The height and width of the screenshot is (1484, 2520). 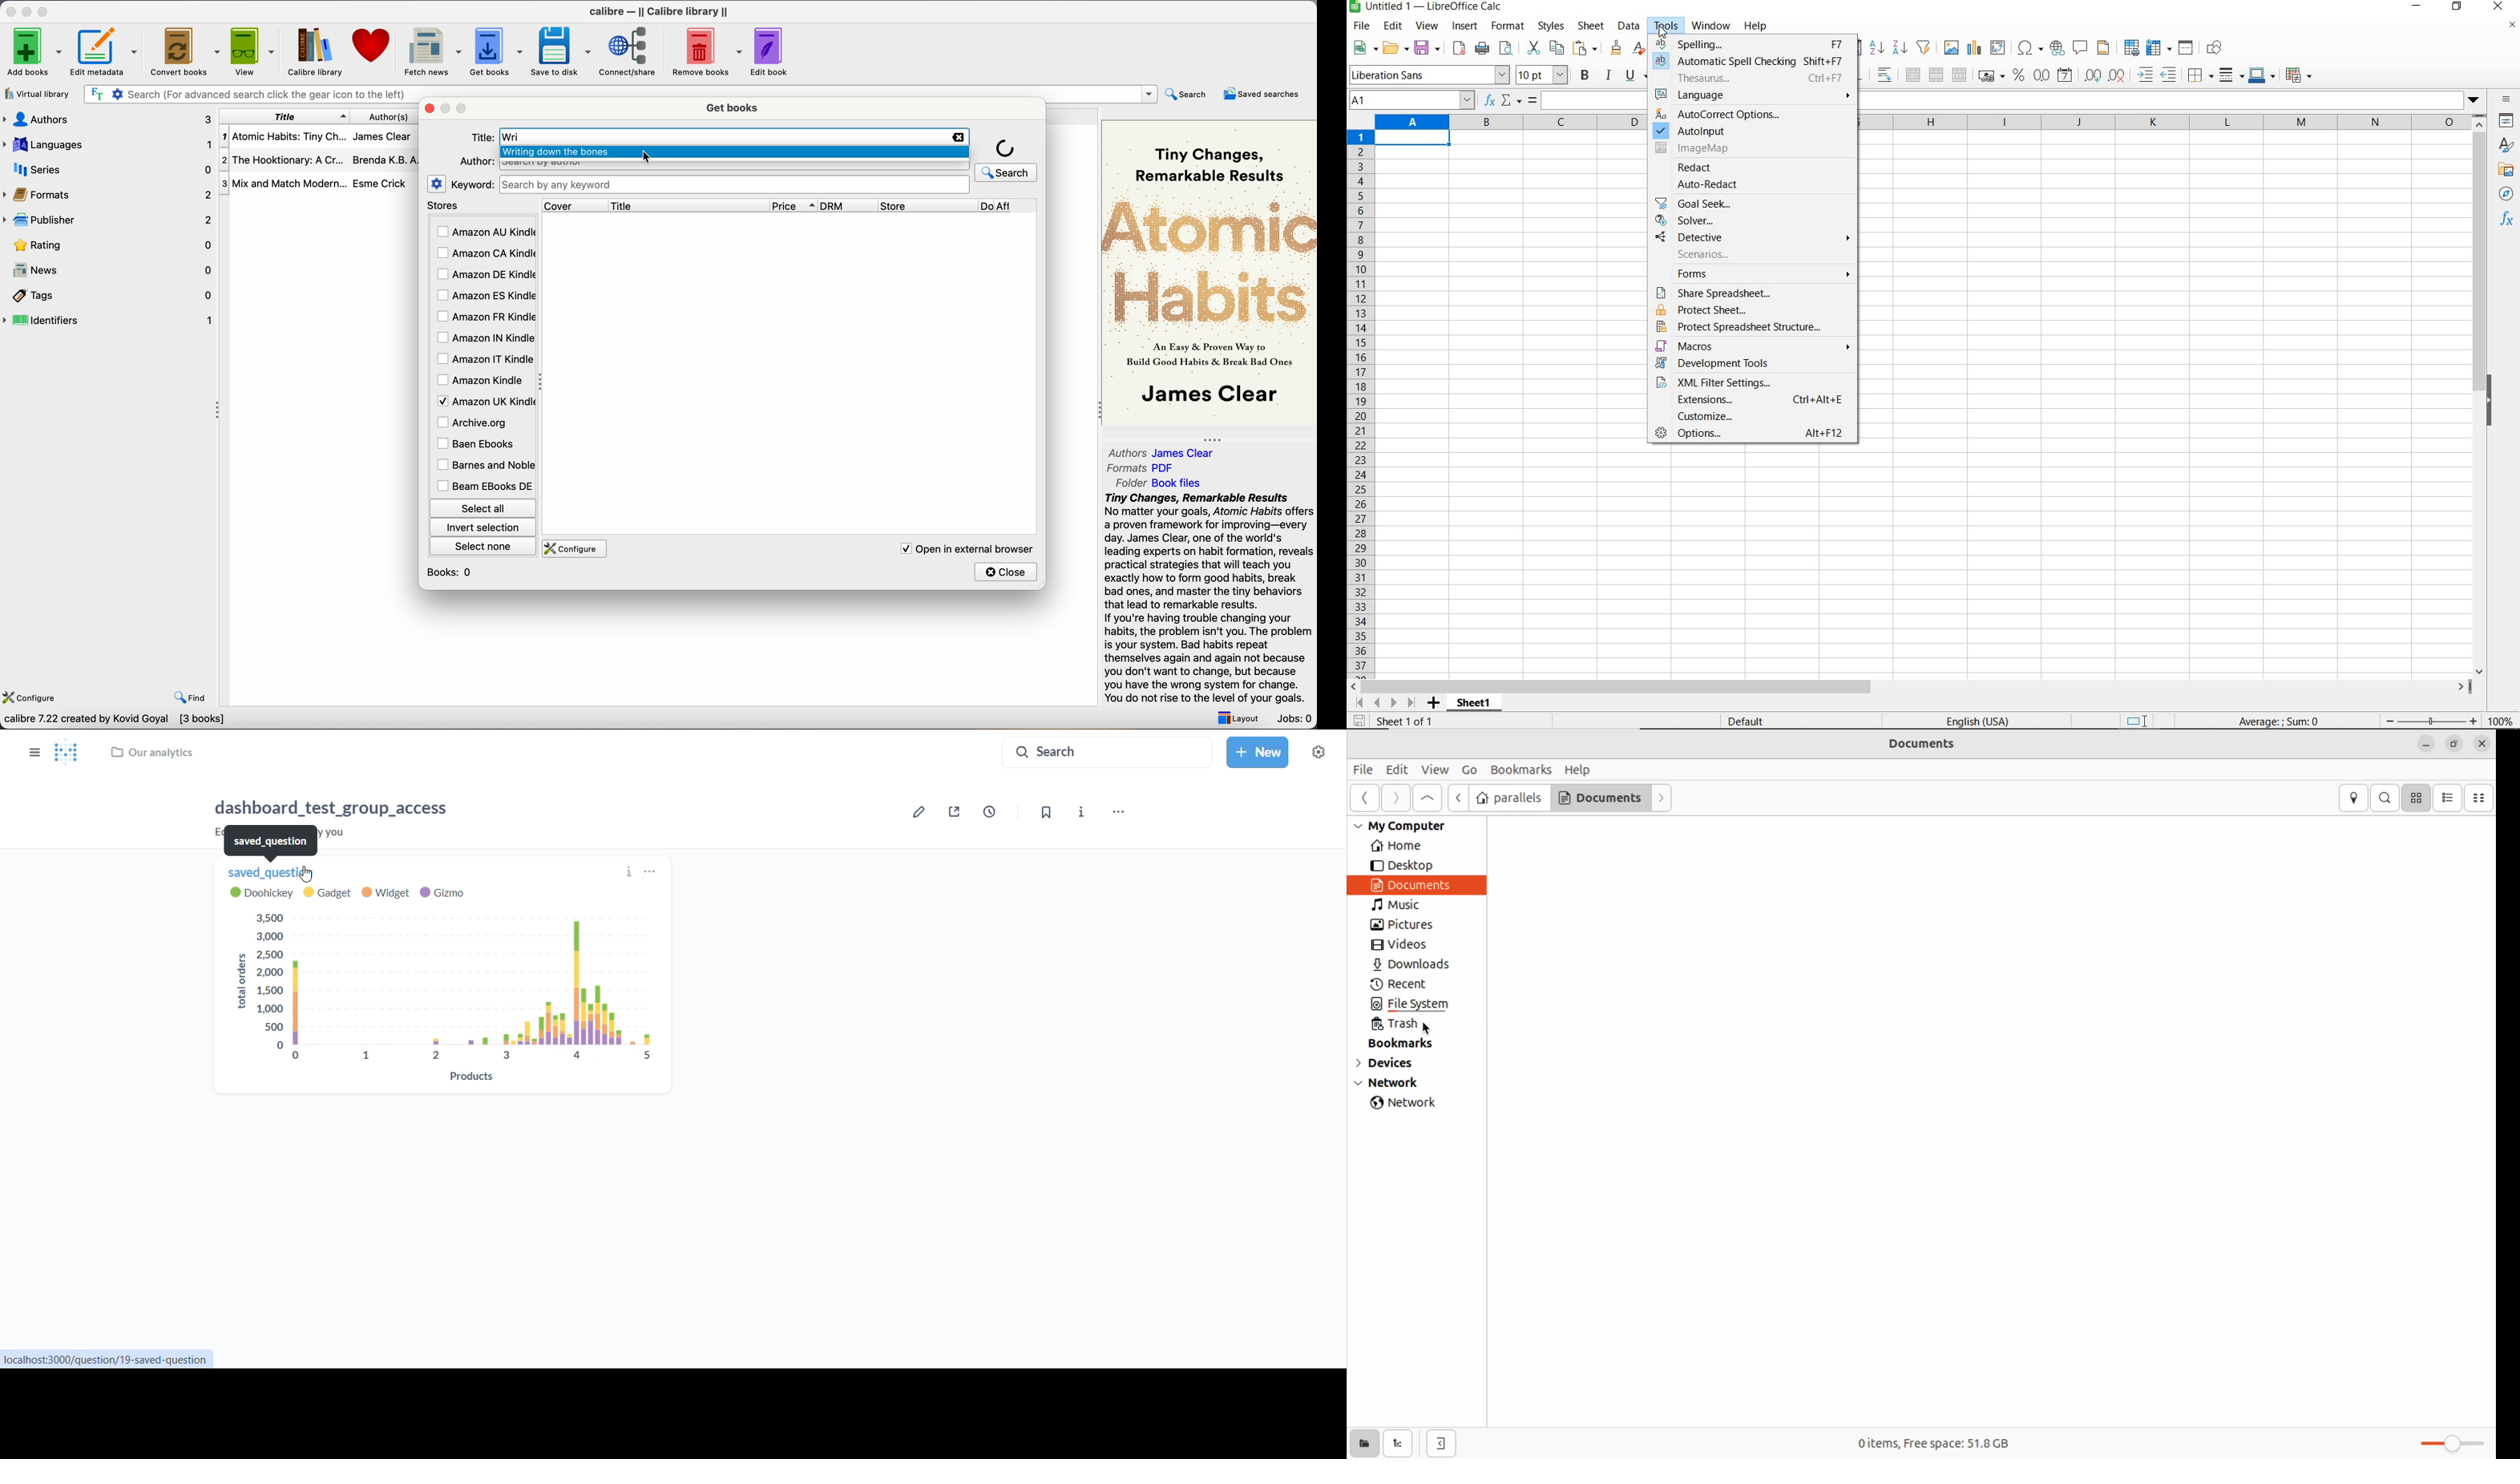 What do you see at coordinates (38, 95) in the screenshot?
I see `virtual library` at bounding box center [38, 95].